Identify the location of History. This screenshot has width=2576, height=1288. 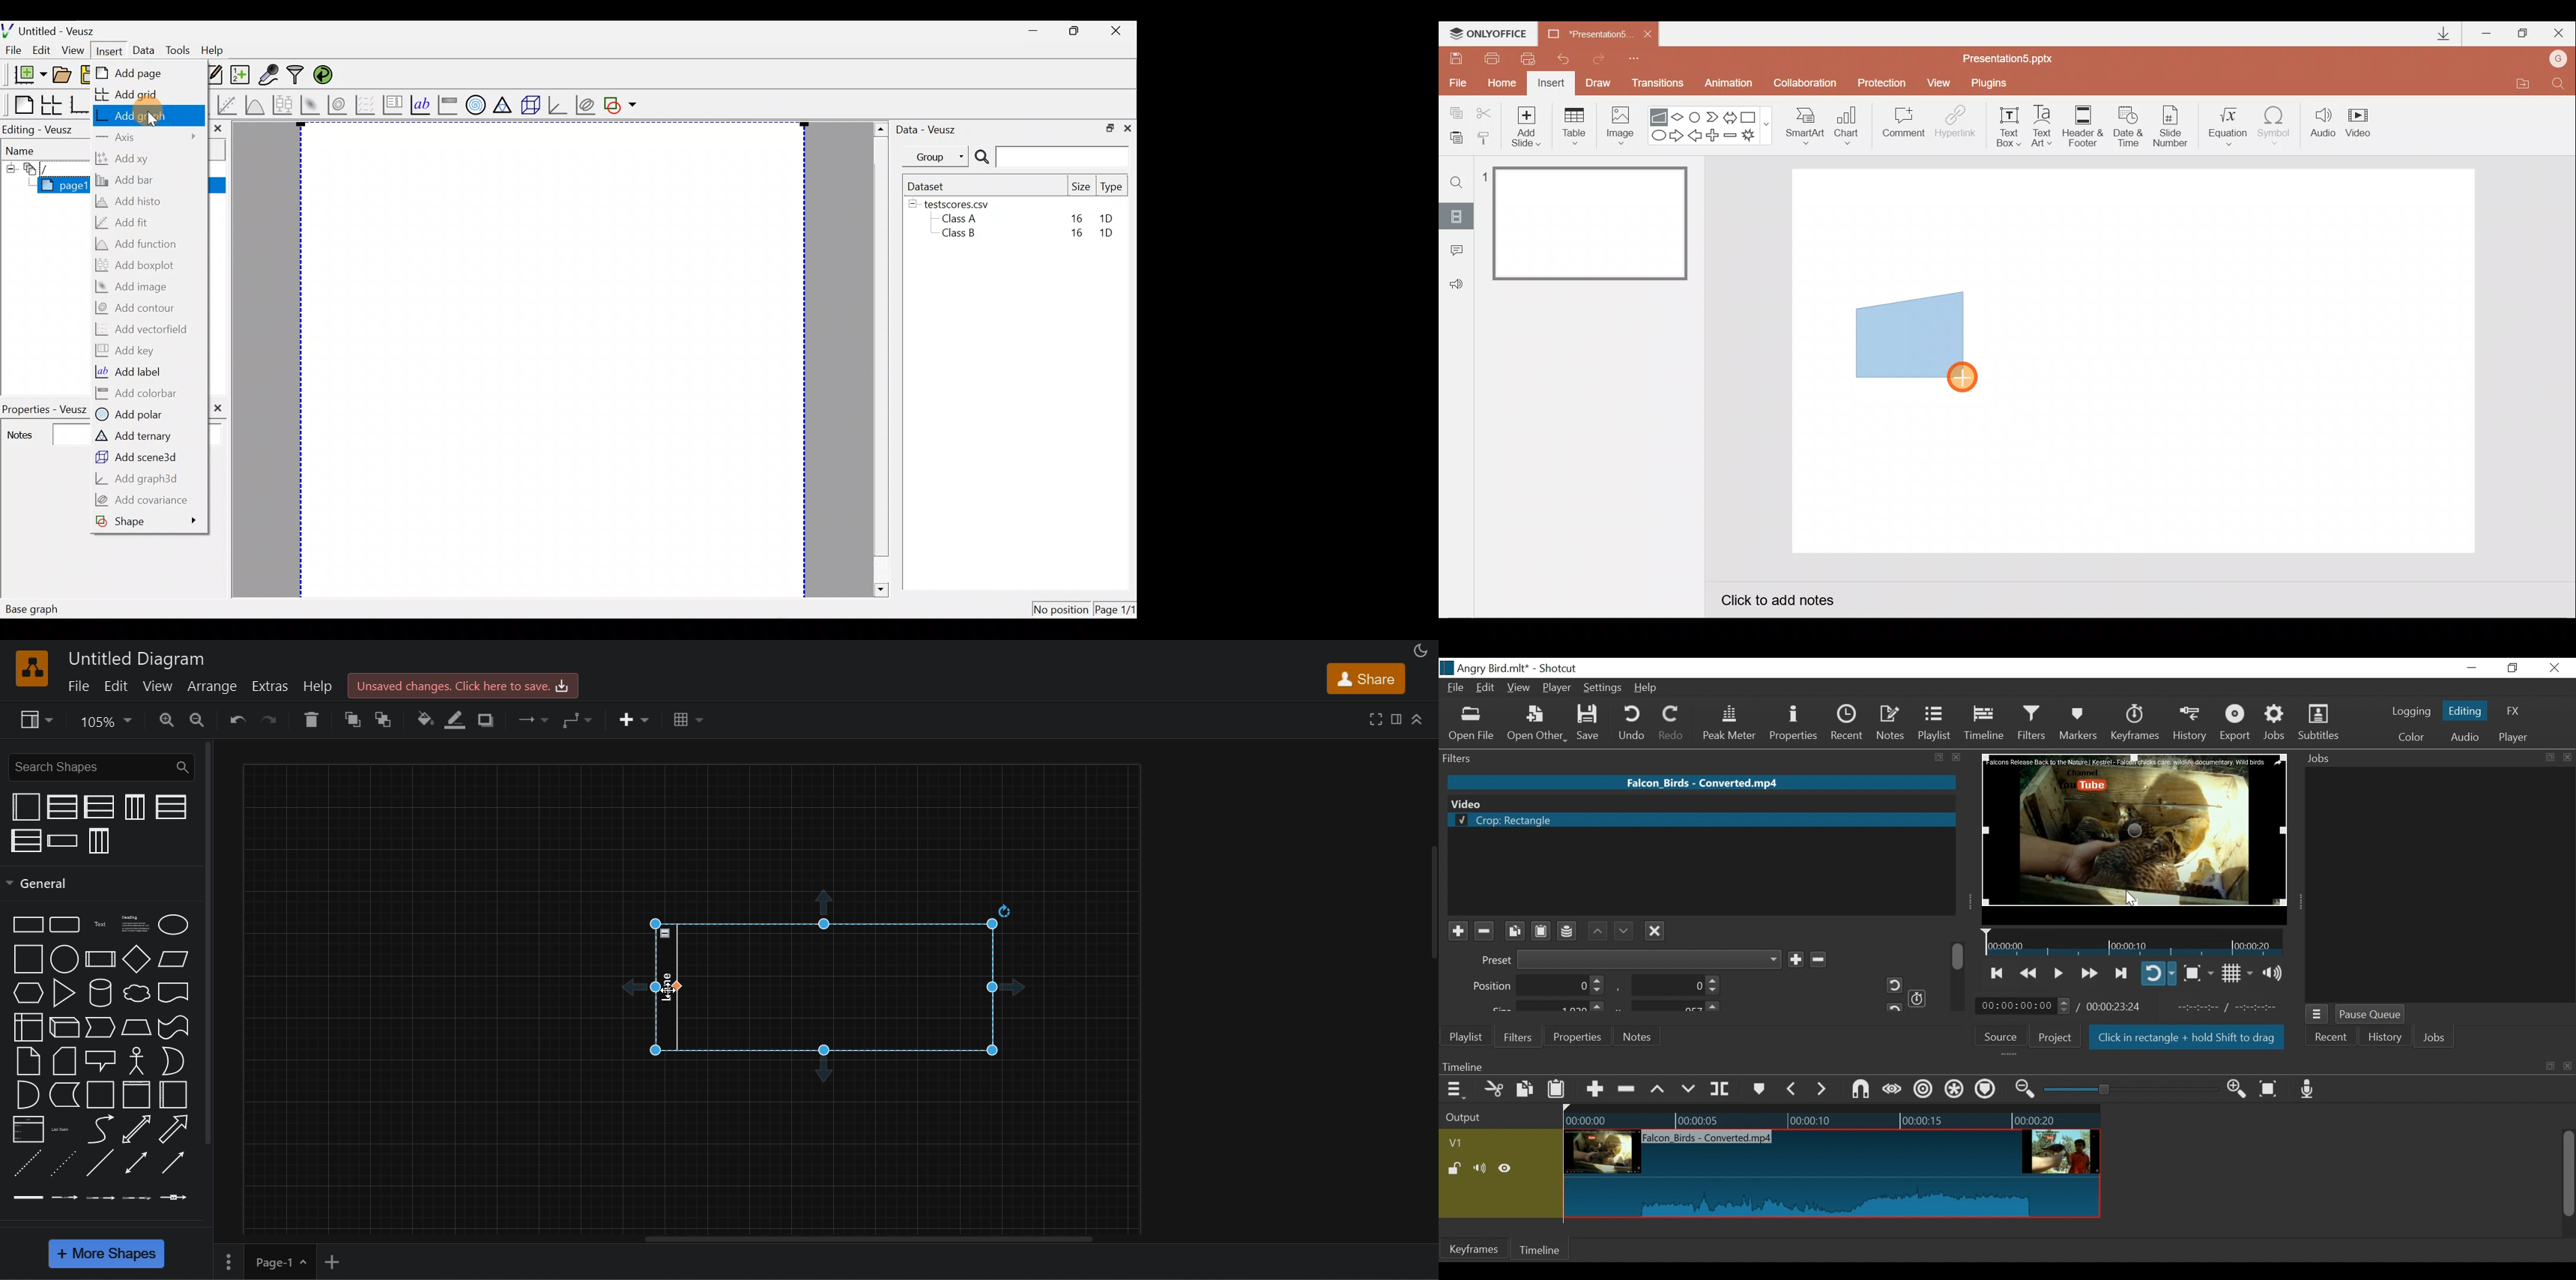
(2190, 724).